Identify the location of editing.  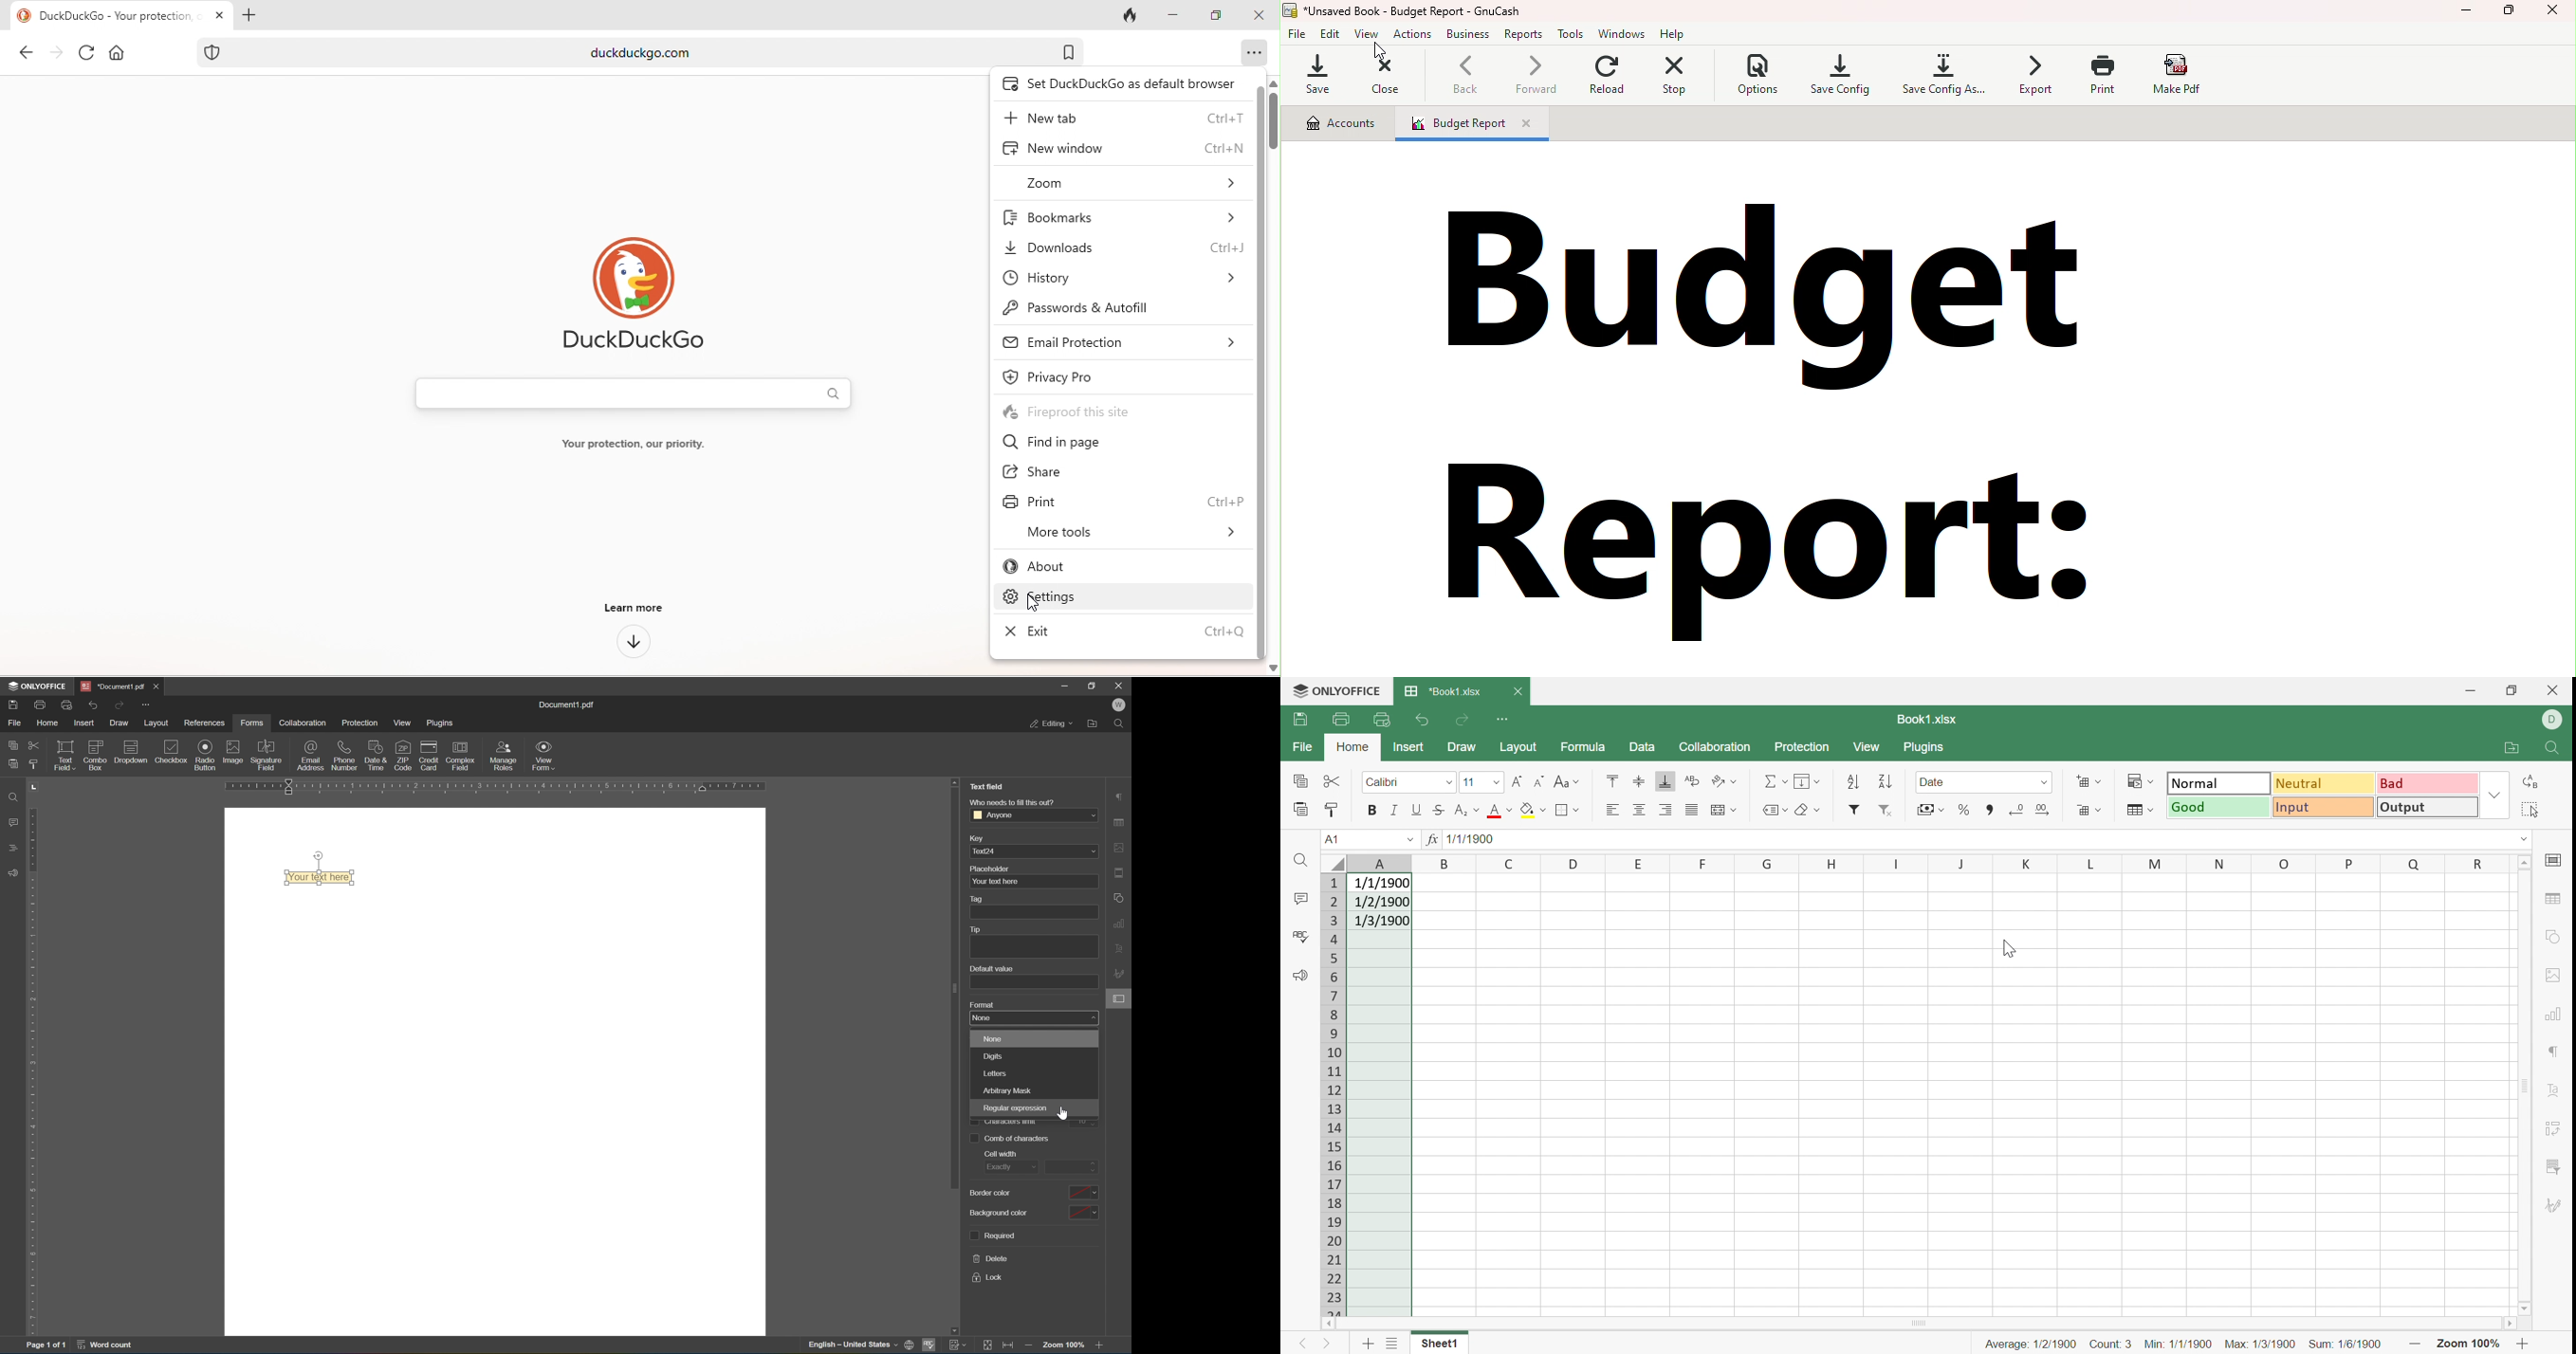
(1051, 723).